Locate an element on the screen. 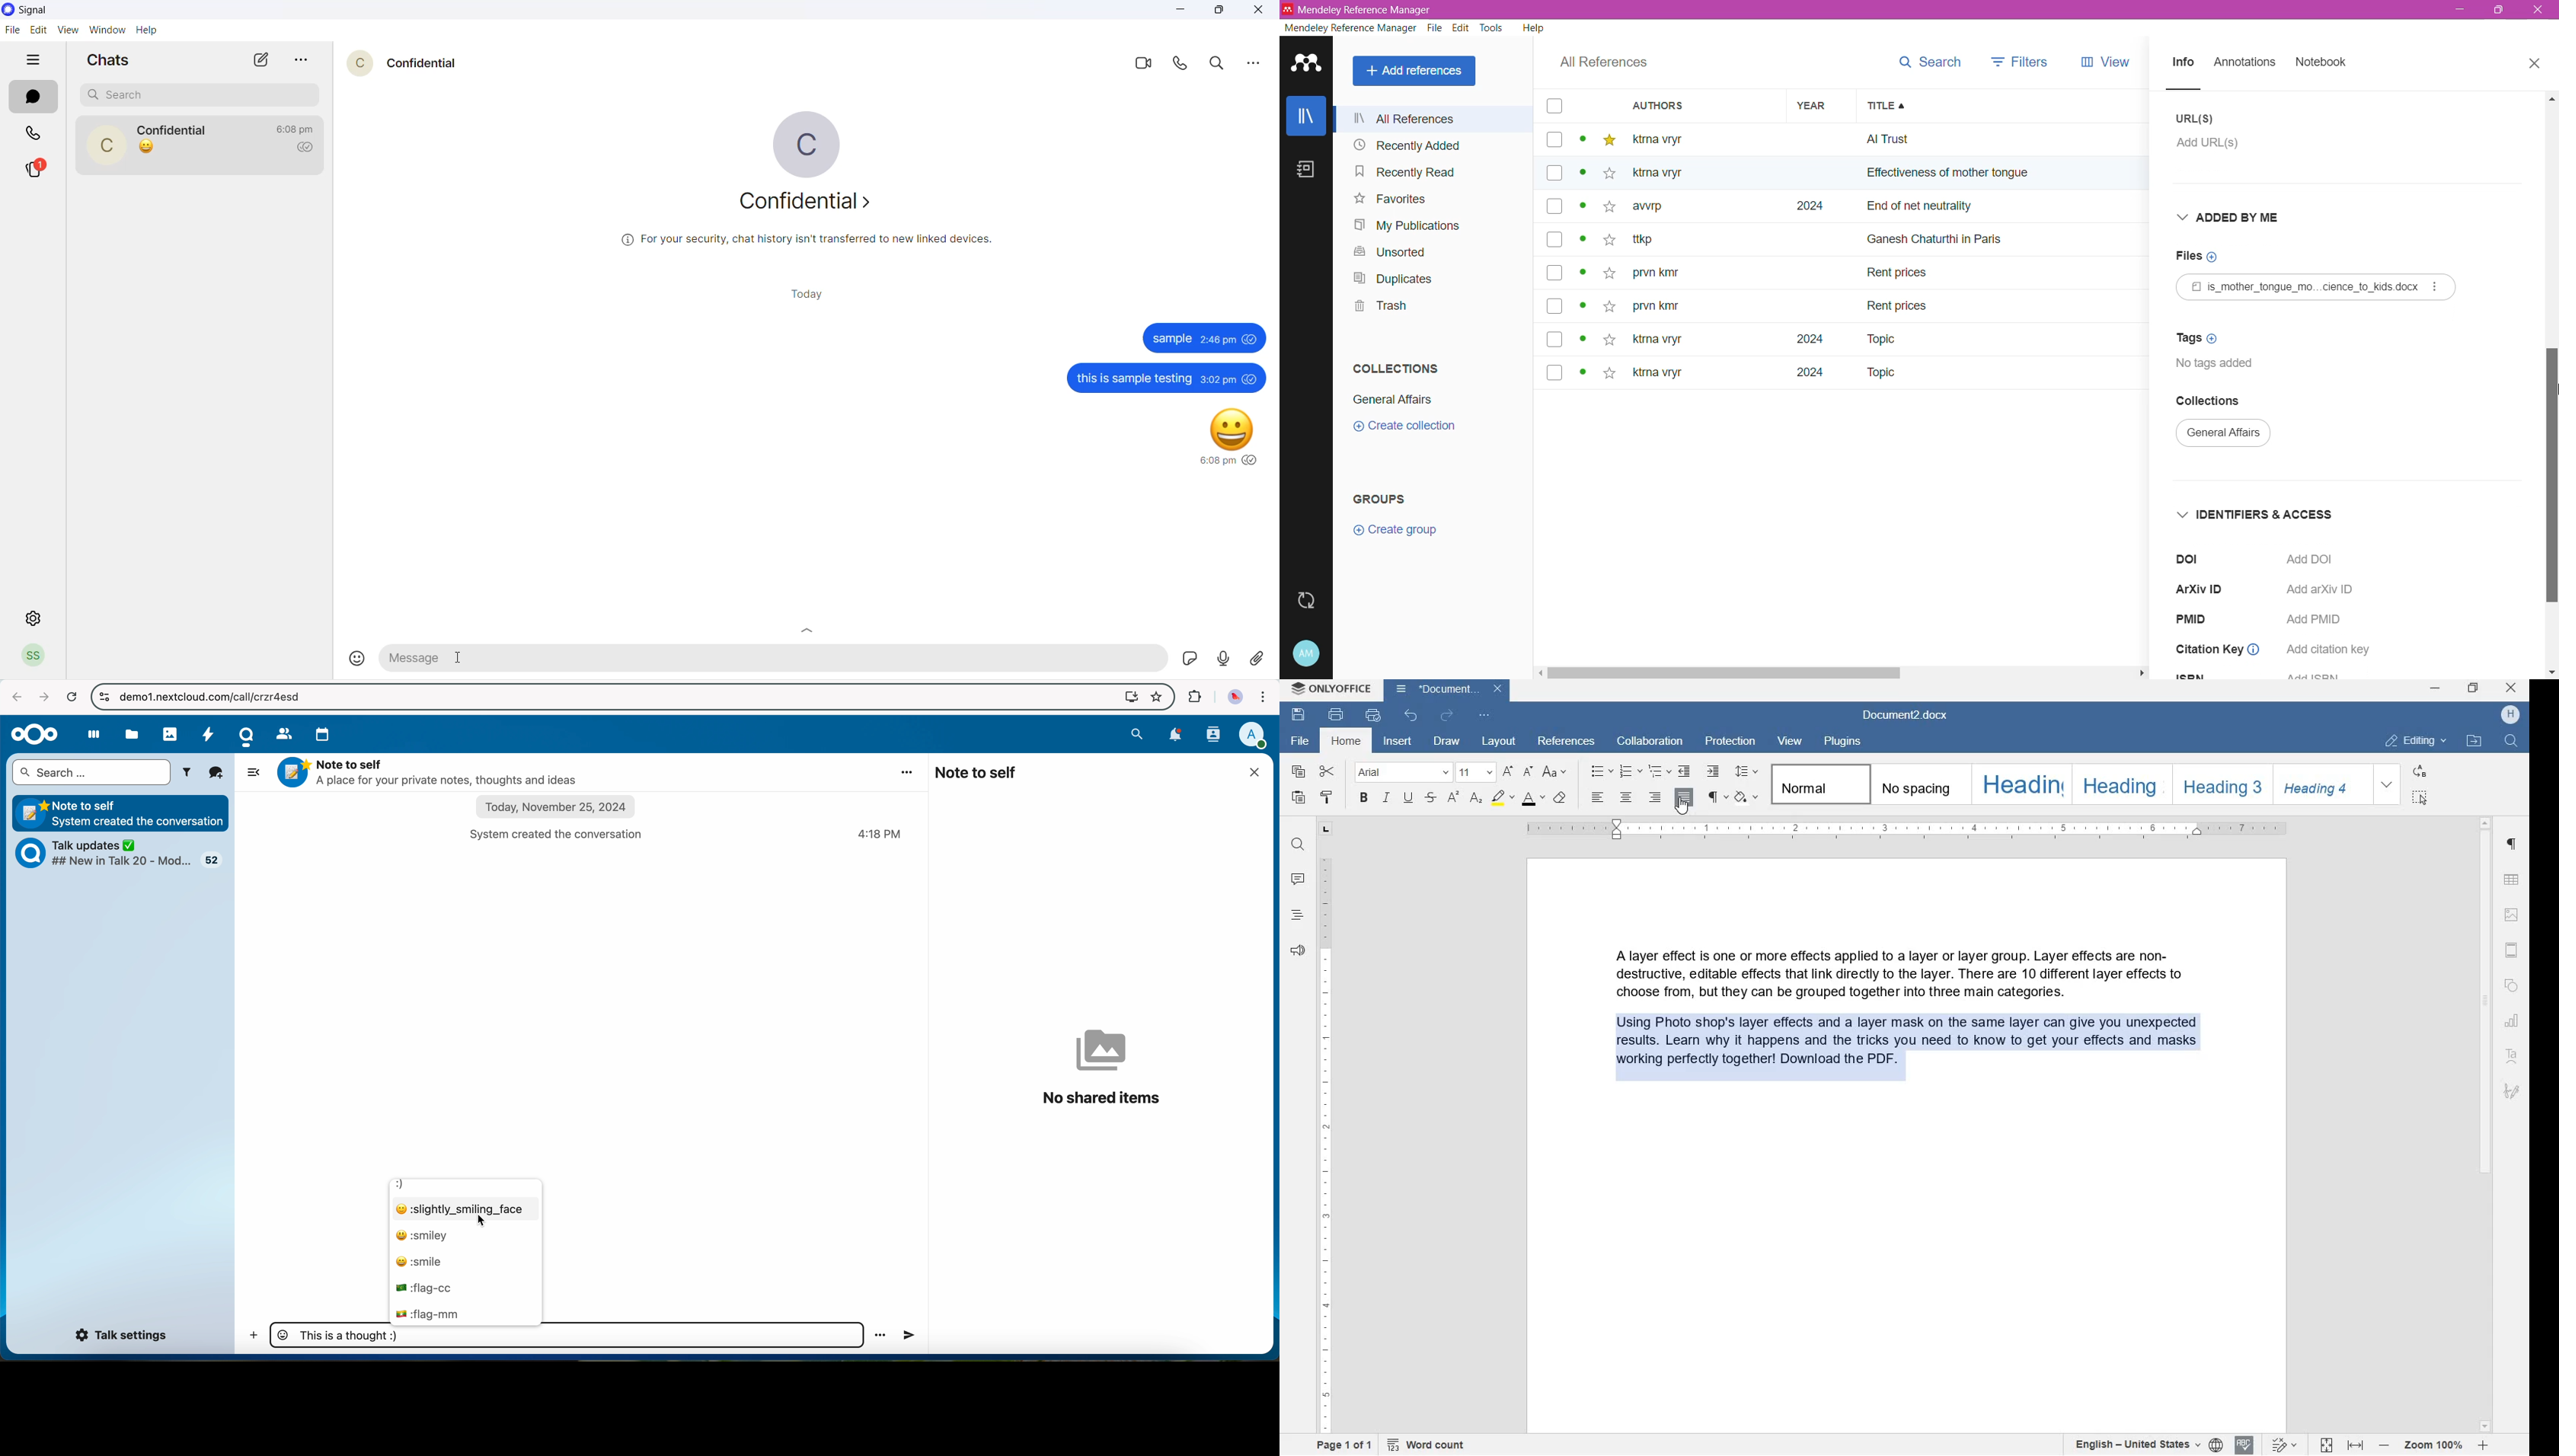 The width and height of the screenshot is (2576, 1456). Close Tab is located at coordinates (2536, 64).